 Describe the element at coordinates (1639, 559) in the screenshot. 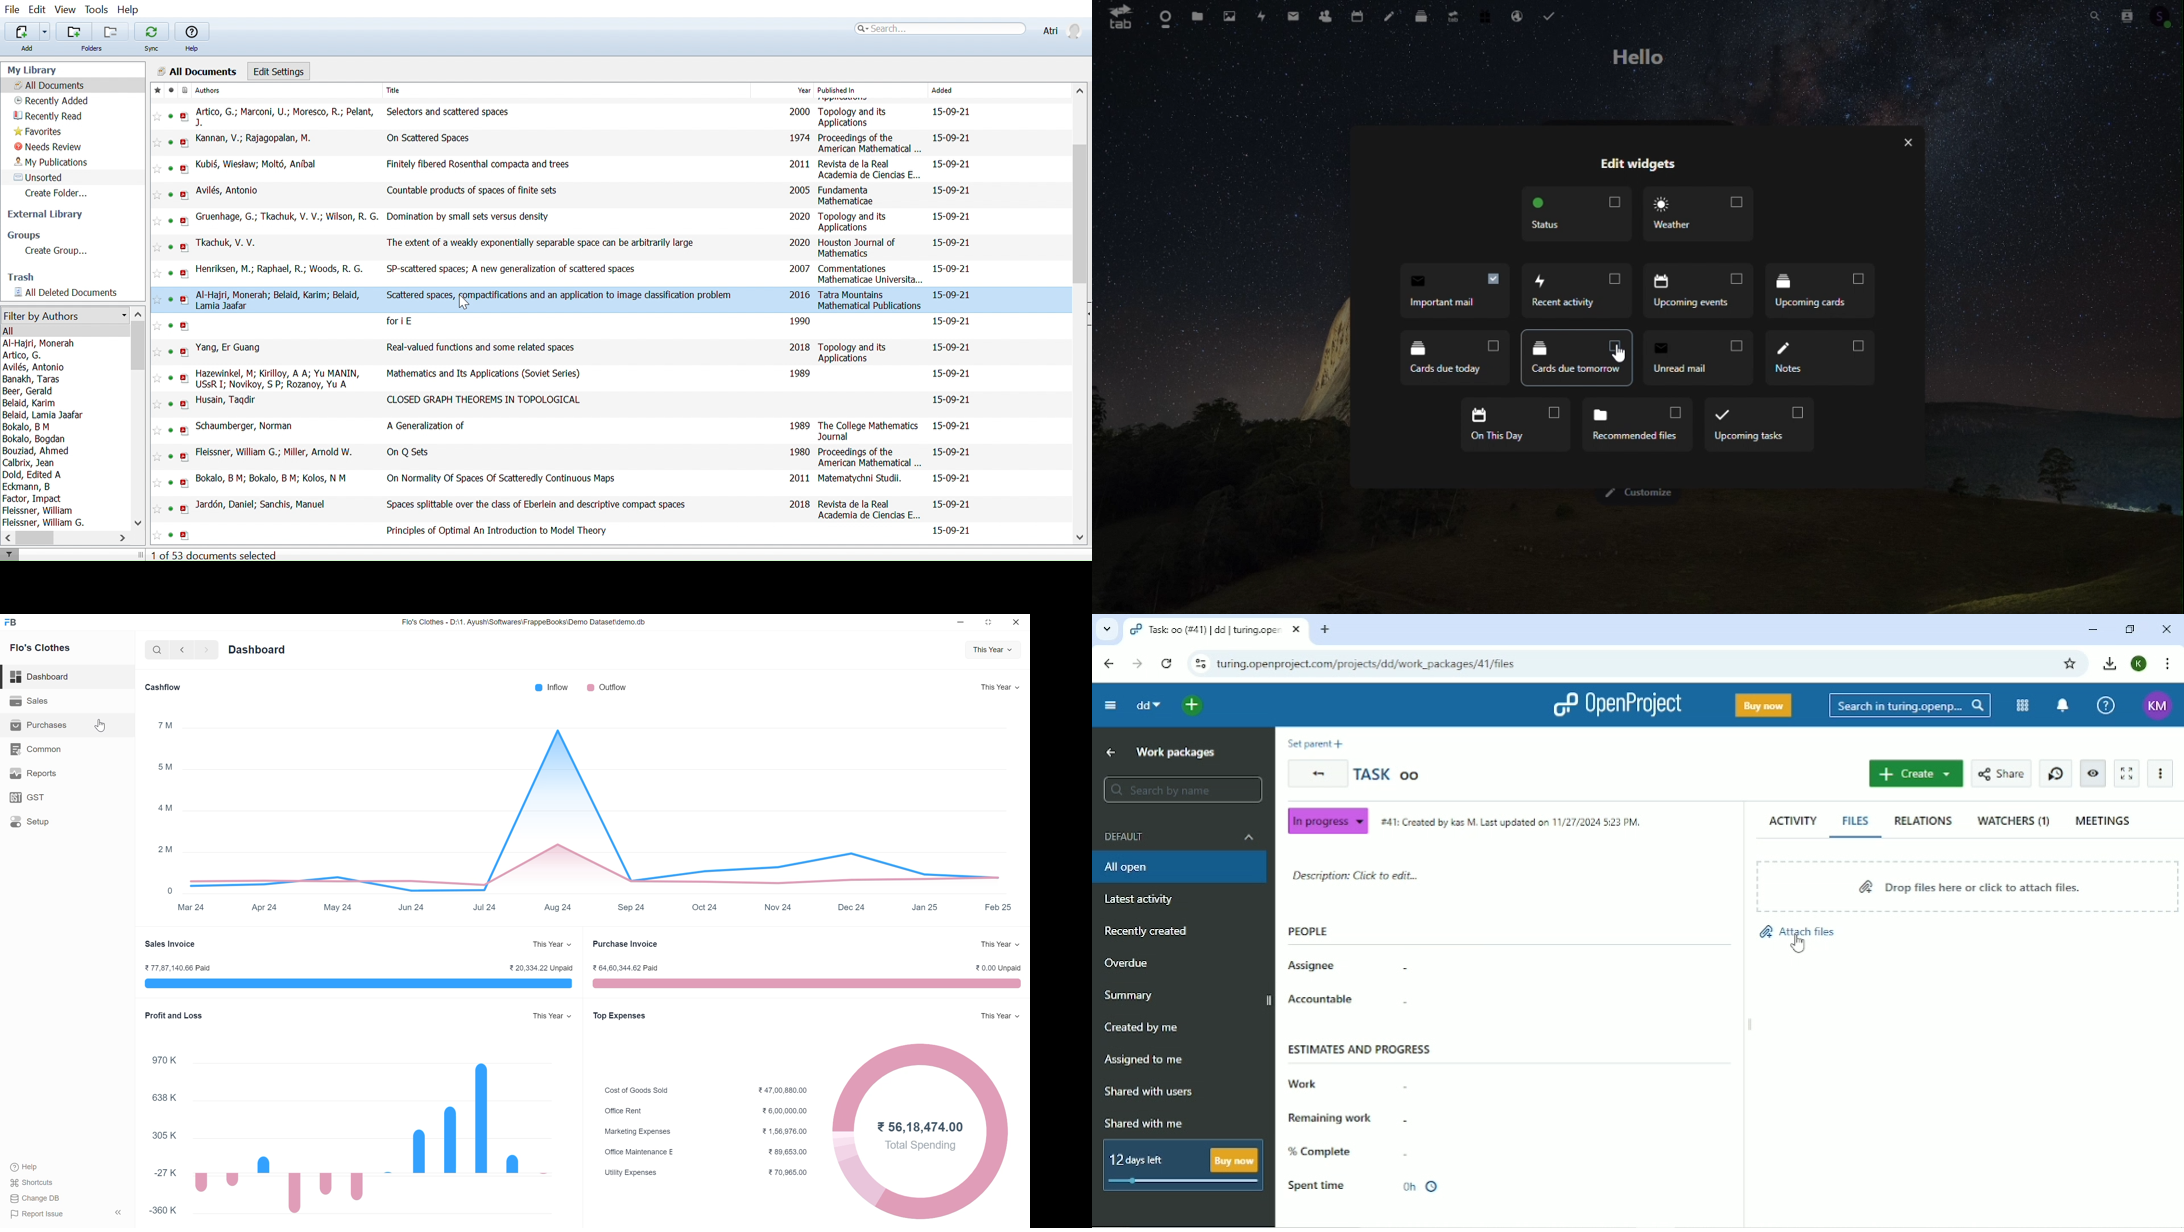

I see `background image` at that location.